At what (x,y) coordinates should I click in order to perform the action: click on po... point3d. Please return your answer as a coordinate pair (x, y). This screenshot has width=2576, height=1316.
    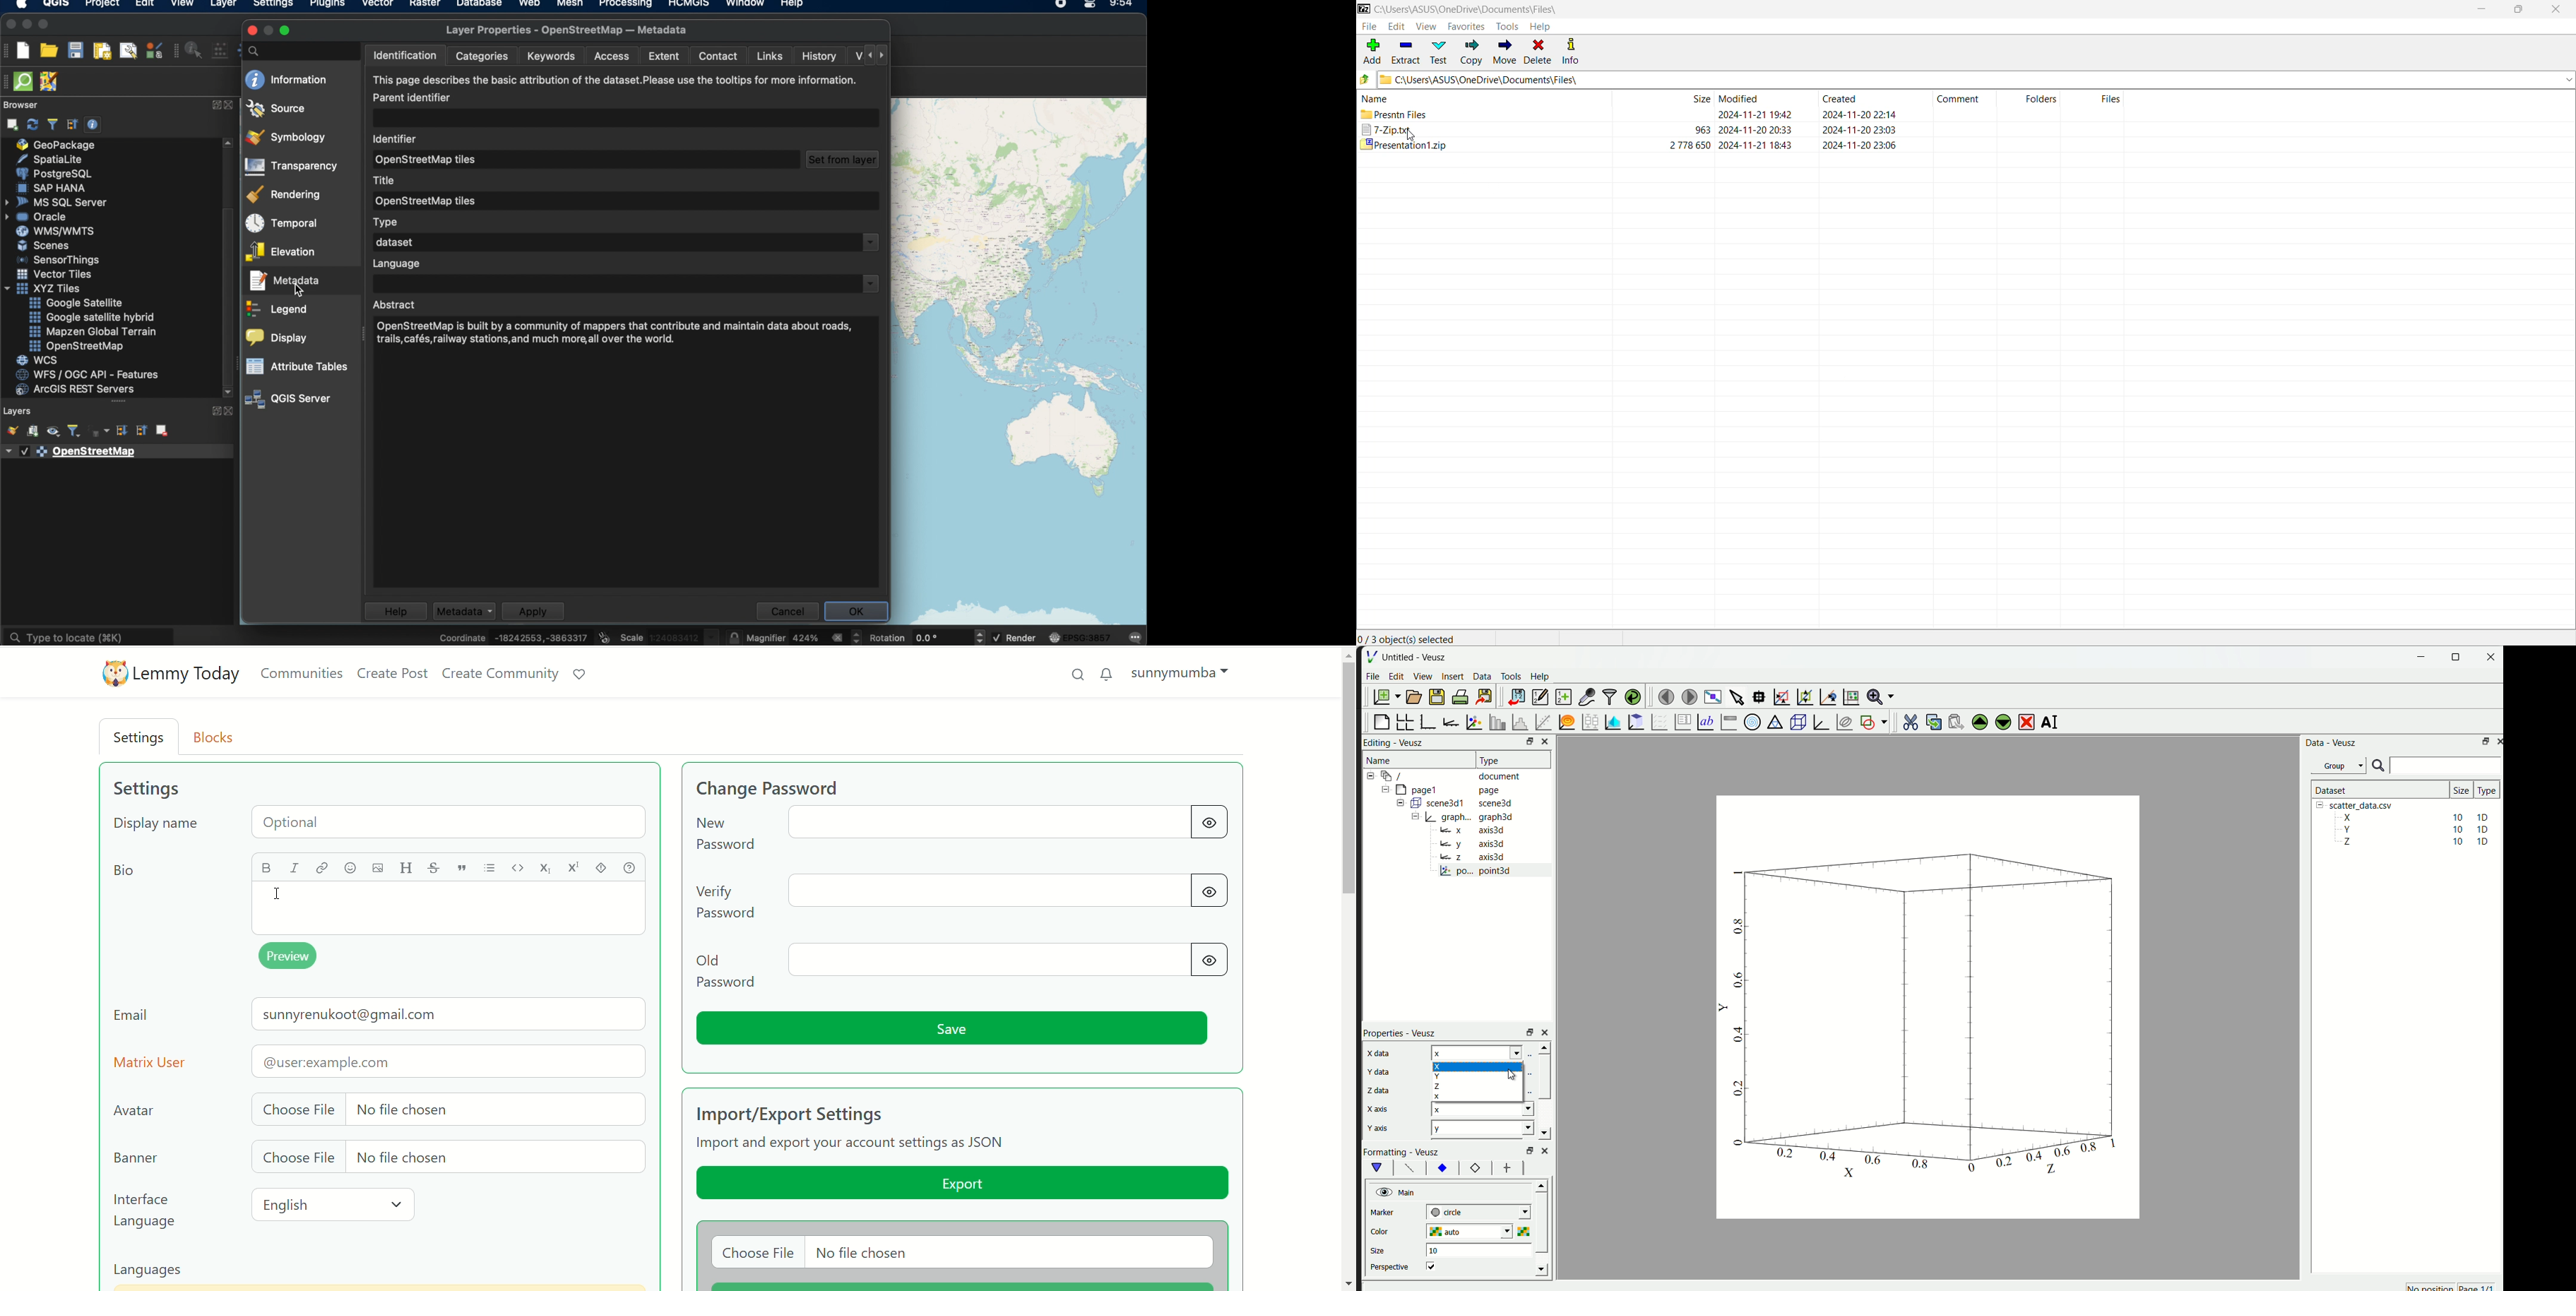
    Looking at the image, I should click on (1478, 871).